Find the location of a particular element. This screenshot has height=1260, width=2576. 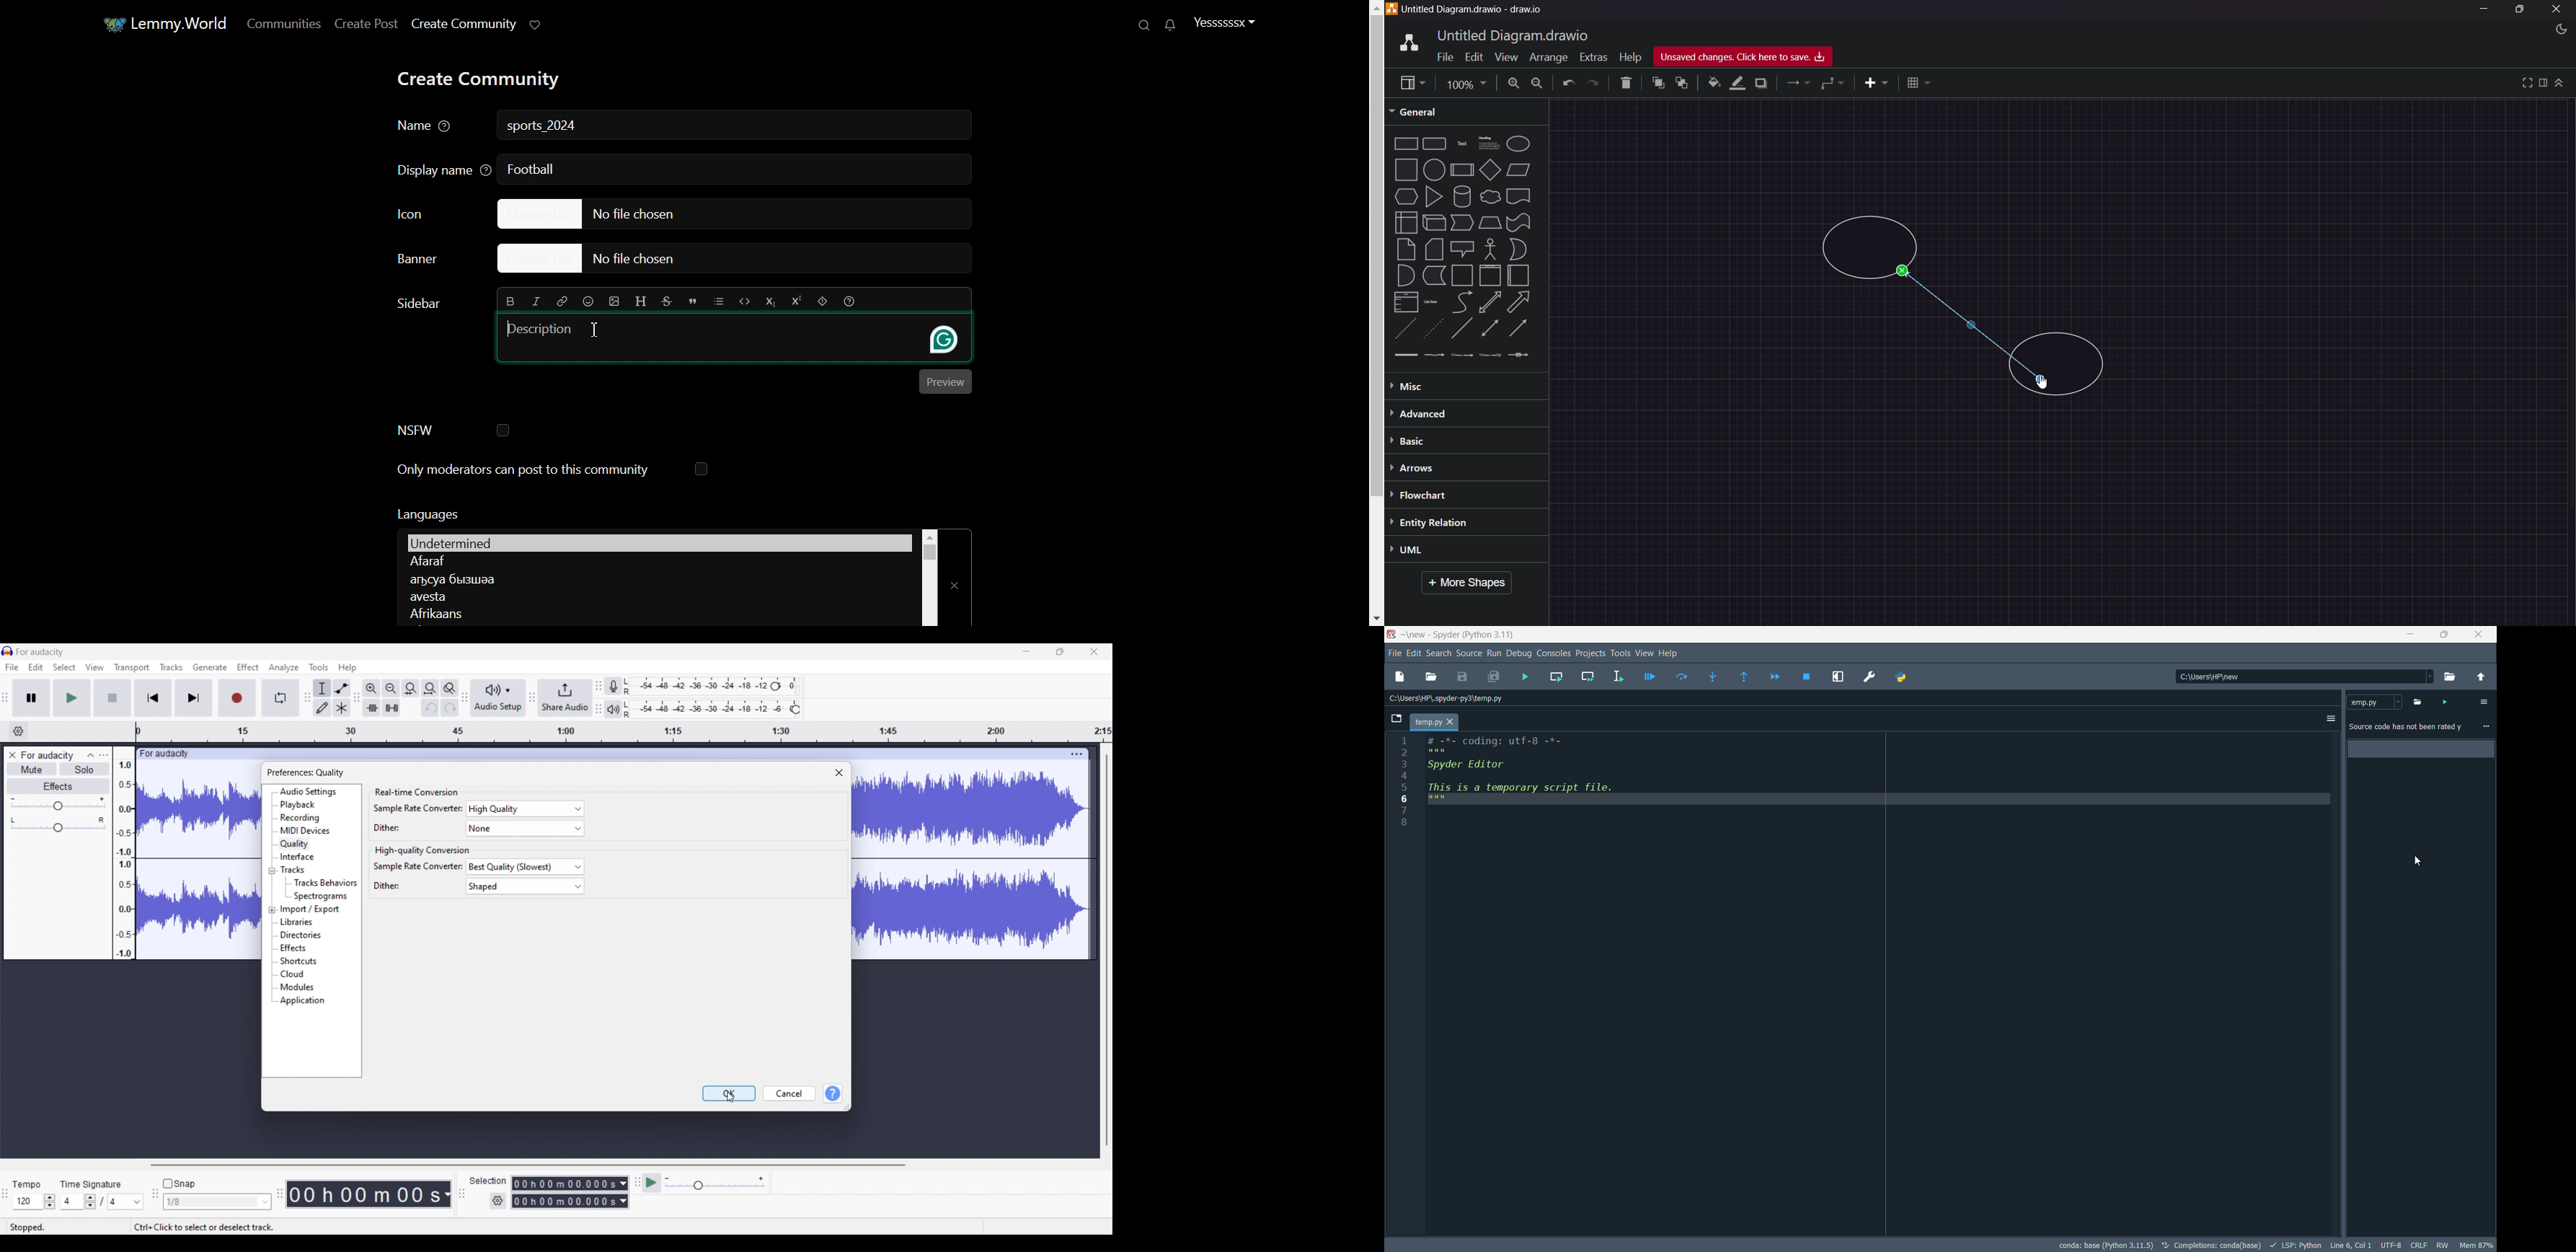

consoles menu is located at coordinates (1552, 654).